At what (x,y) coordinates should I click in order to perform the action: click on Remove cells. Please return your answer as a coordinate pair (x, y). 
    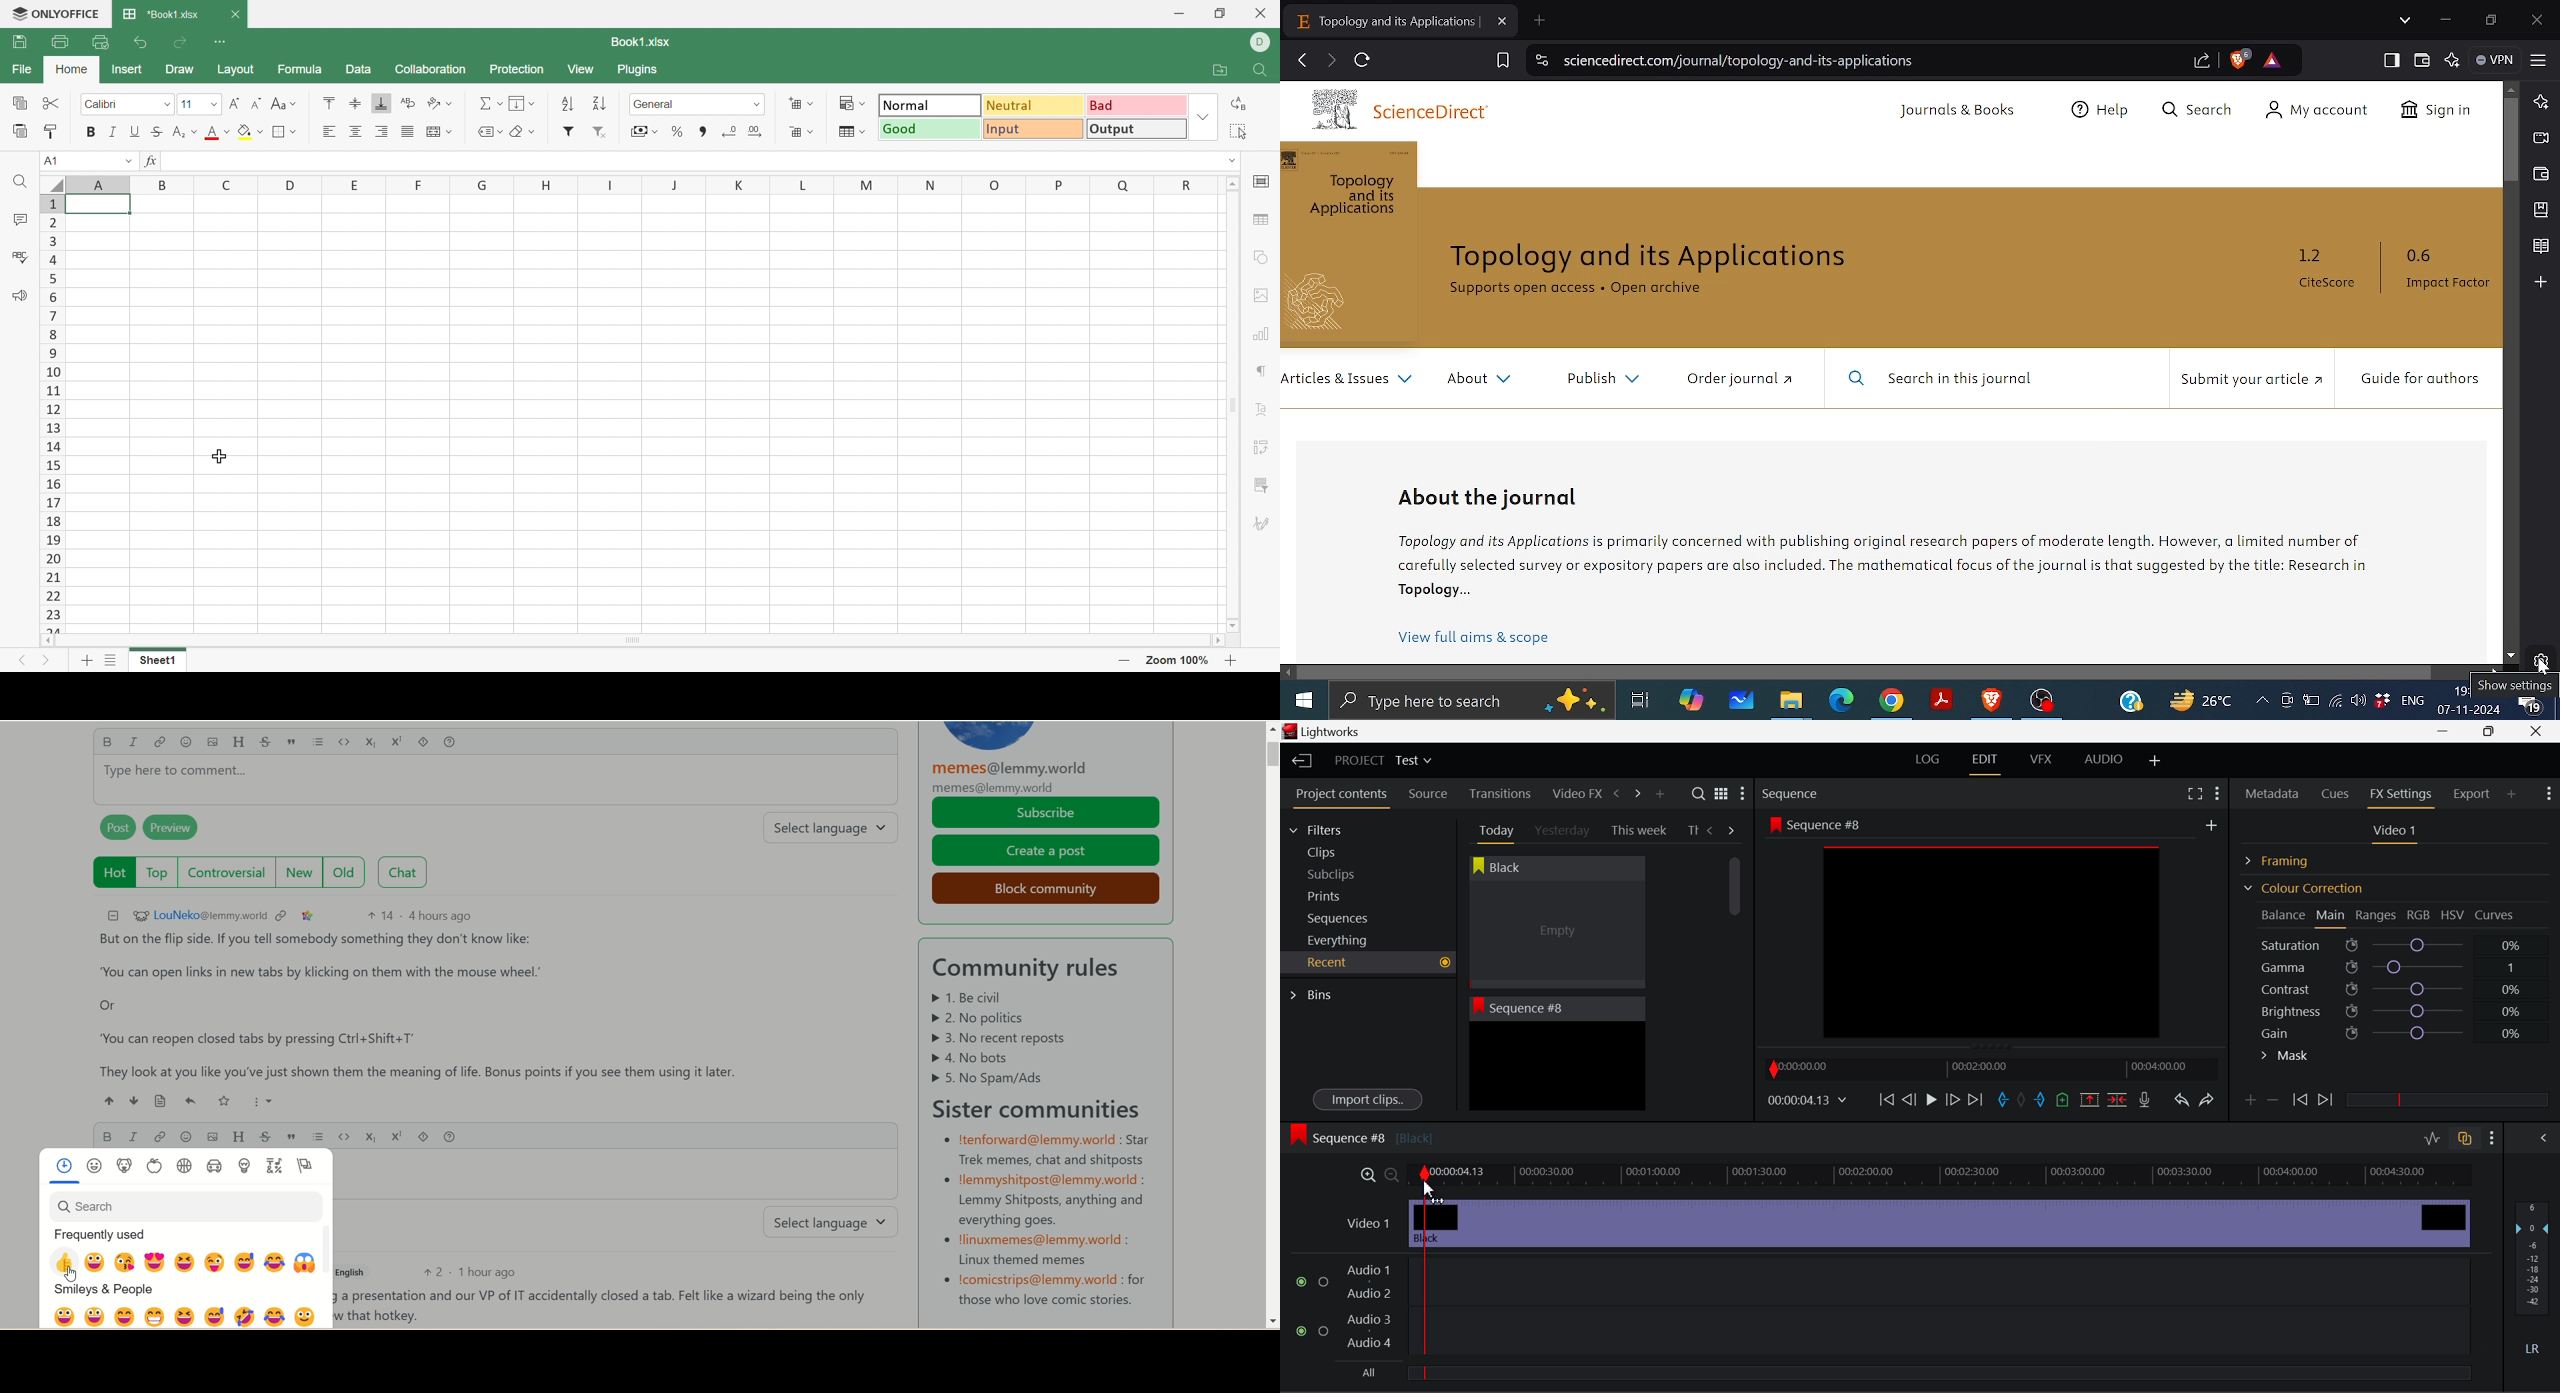
    Looking at the image, I should click on (795, 132).